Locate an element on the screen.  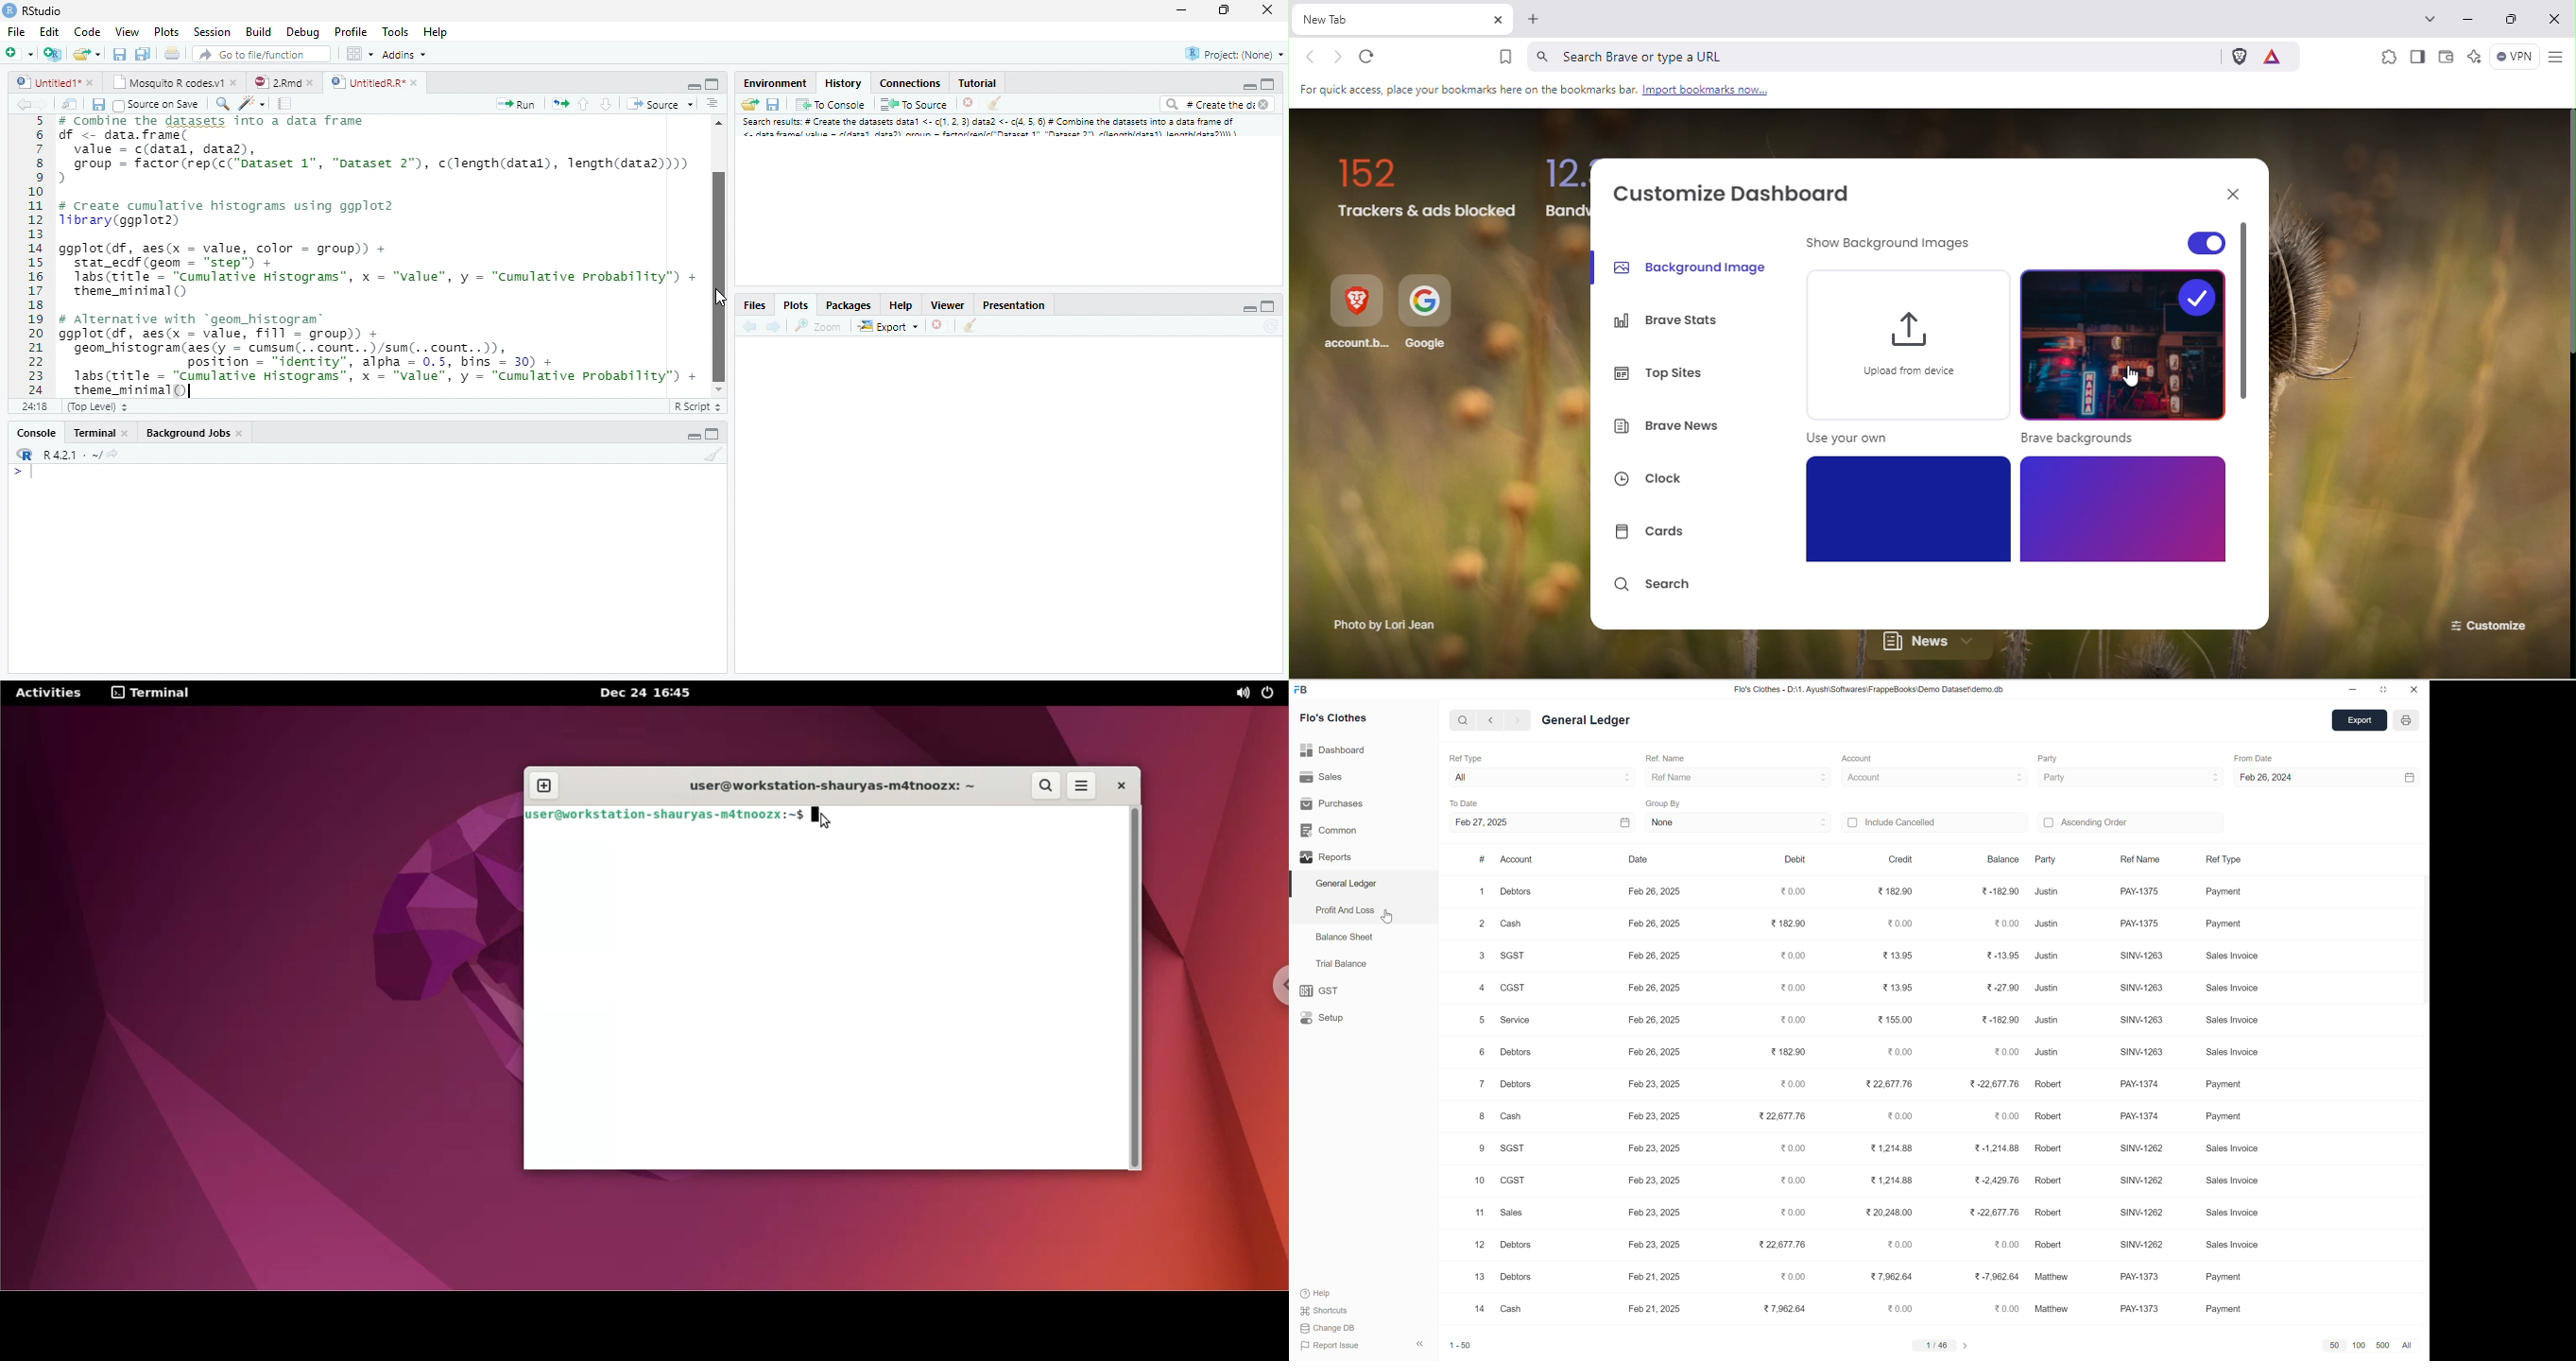
Cash is located at coordinates (1511, 928).